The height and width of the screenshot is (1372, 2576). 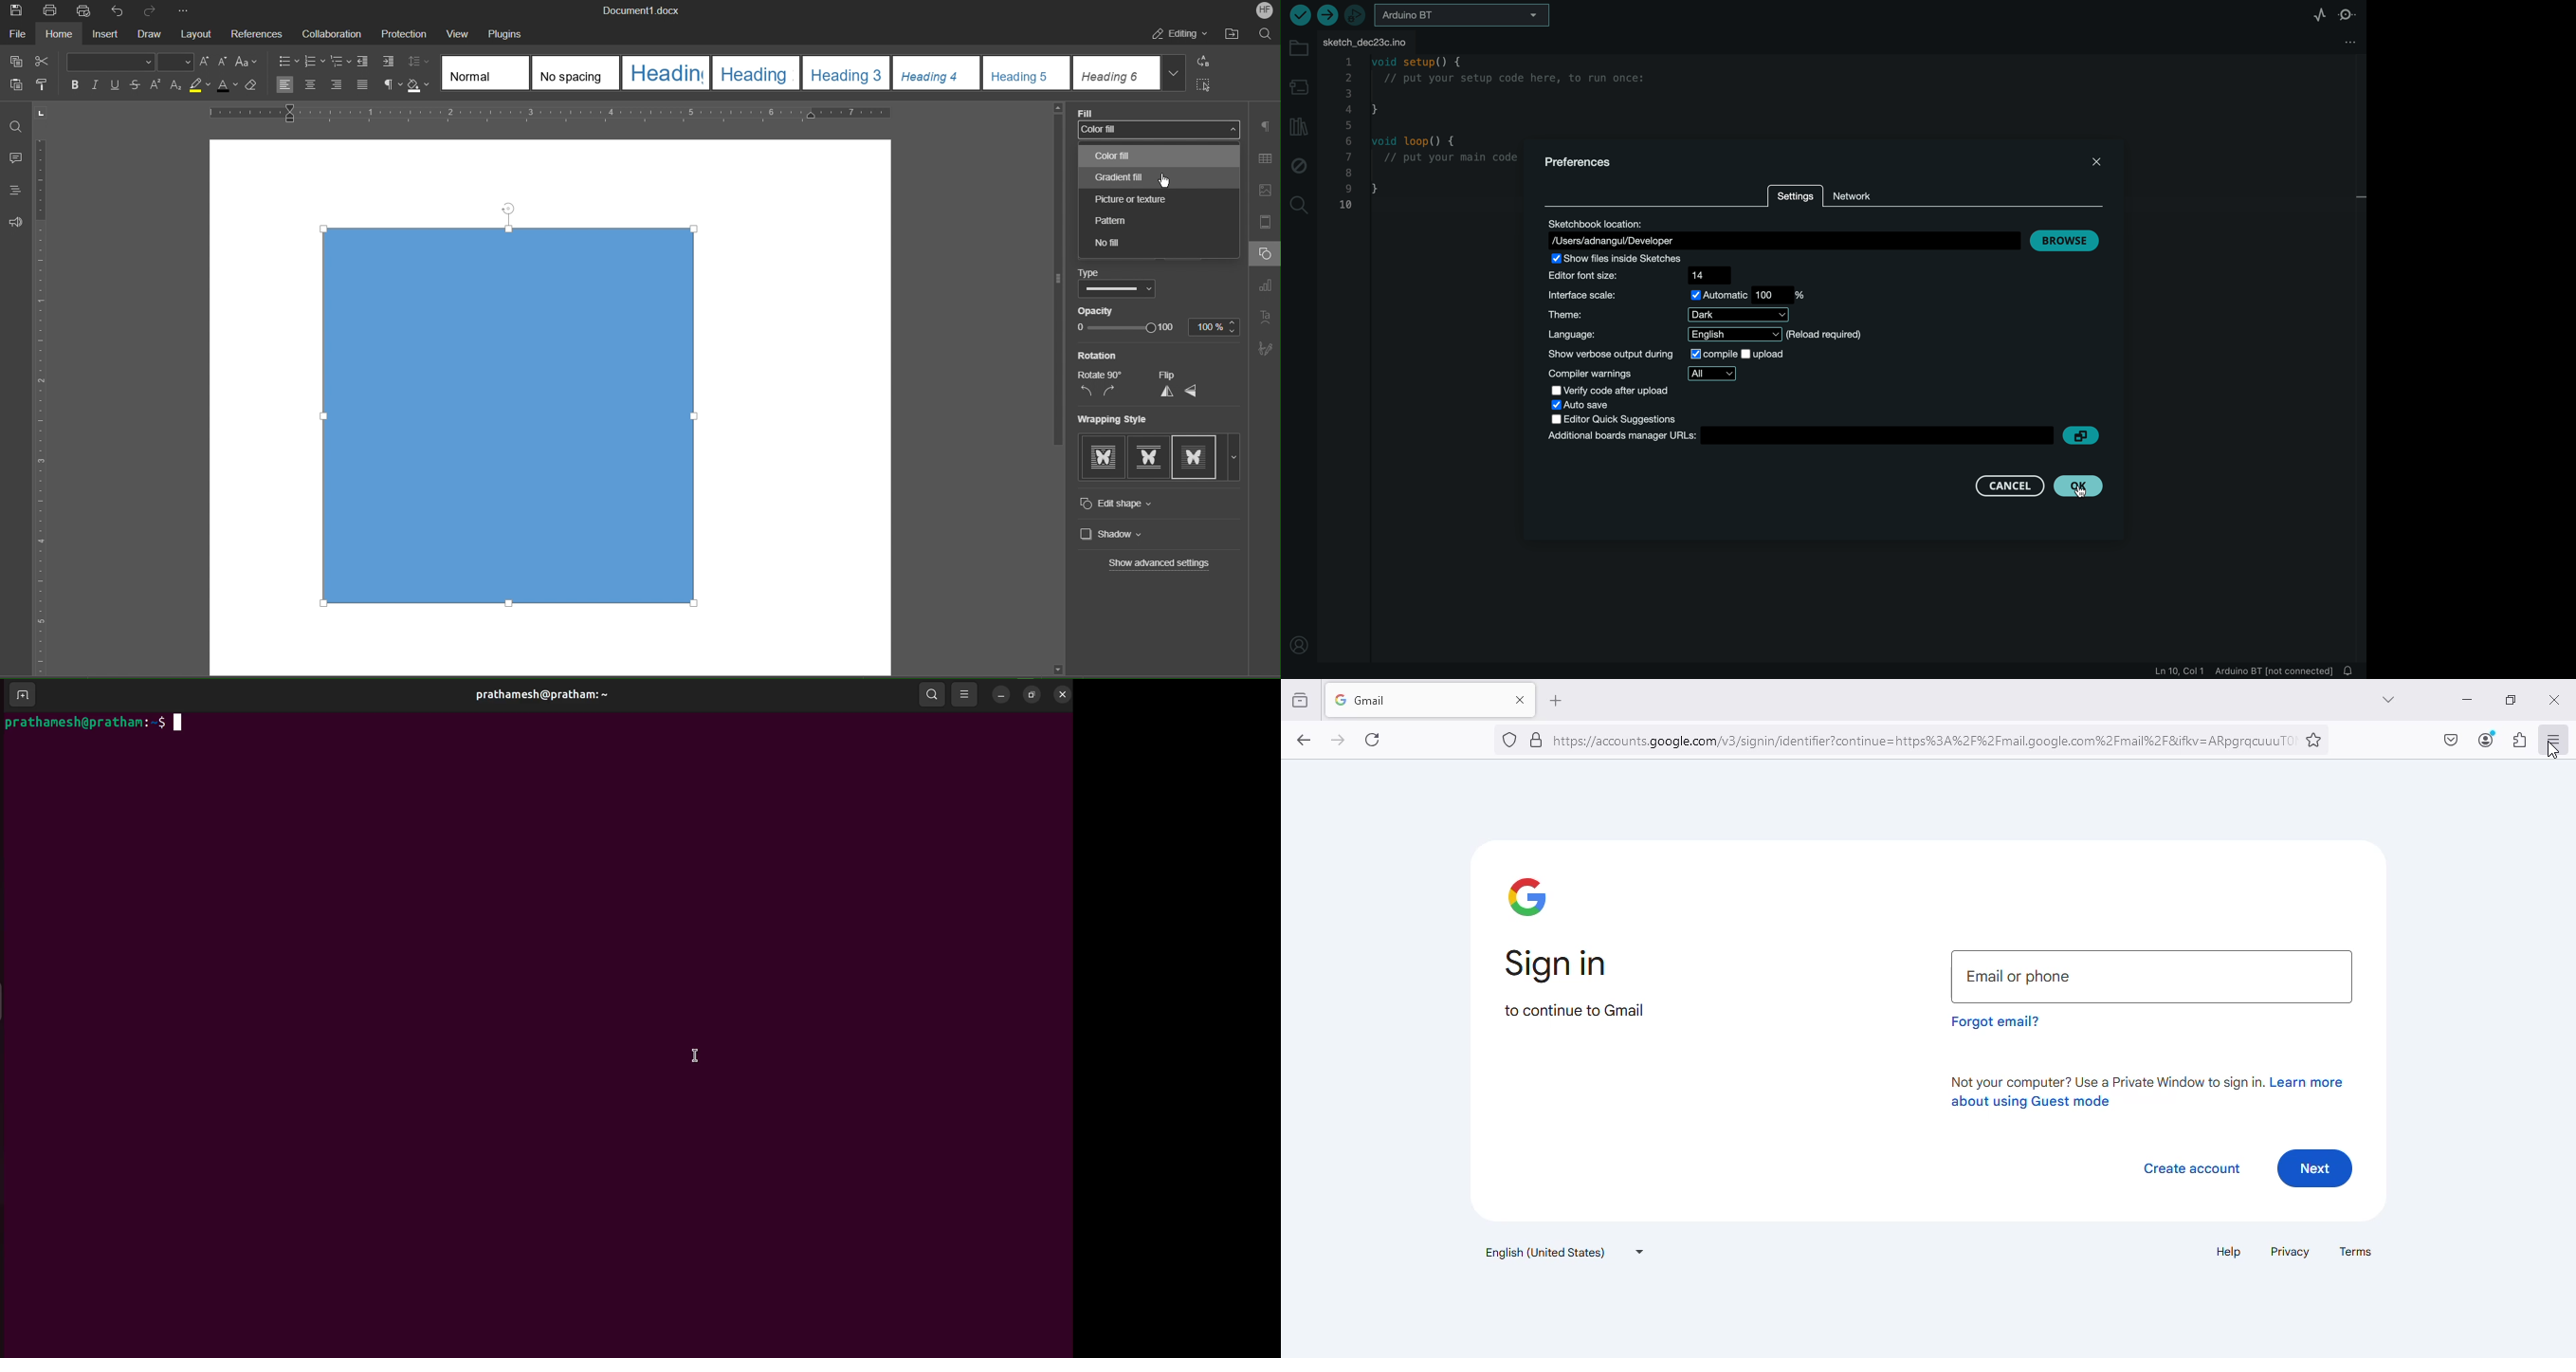 I want to click on Table, so click(x=1269, y=156).